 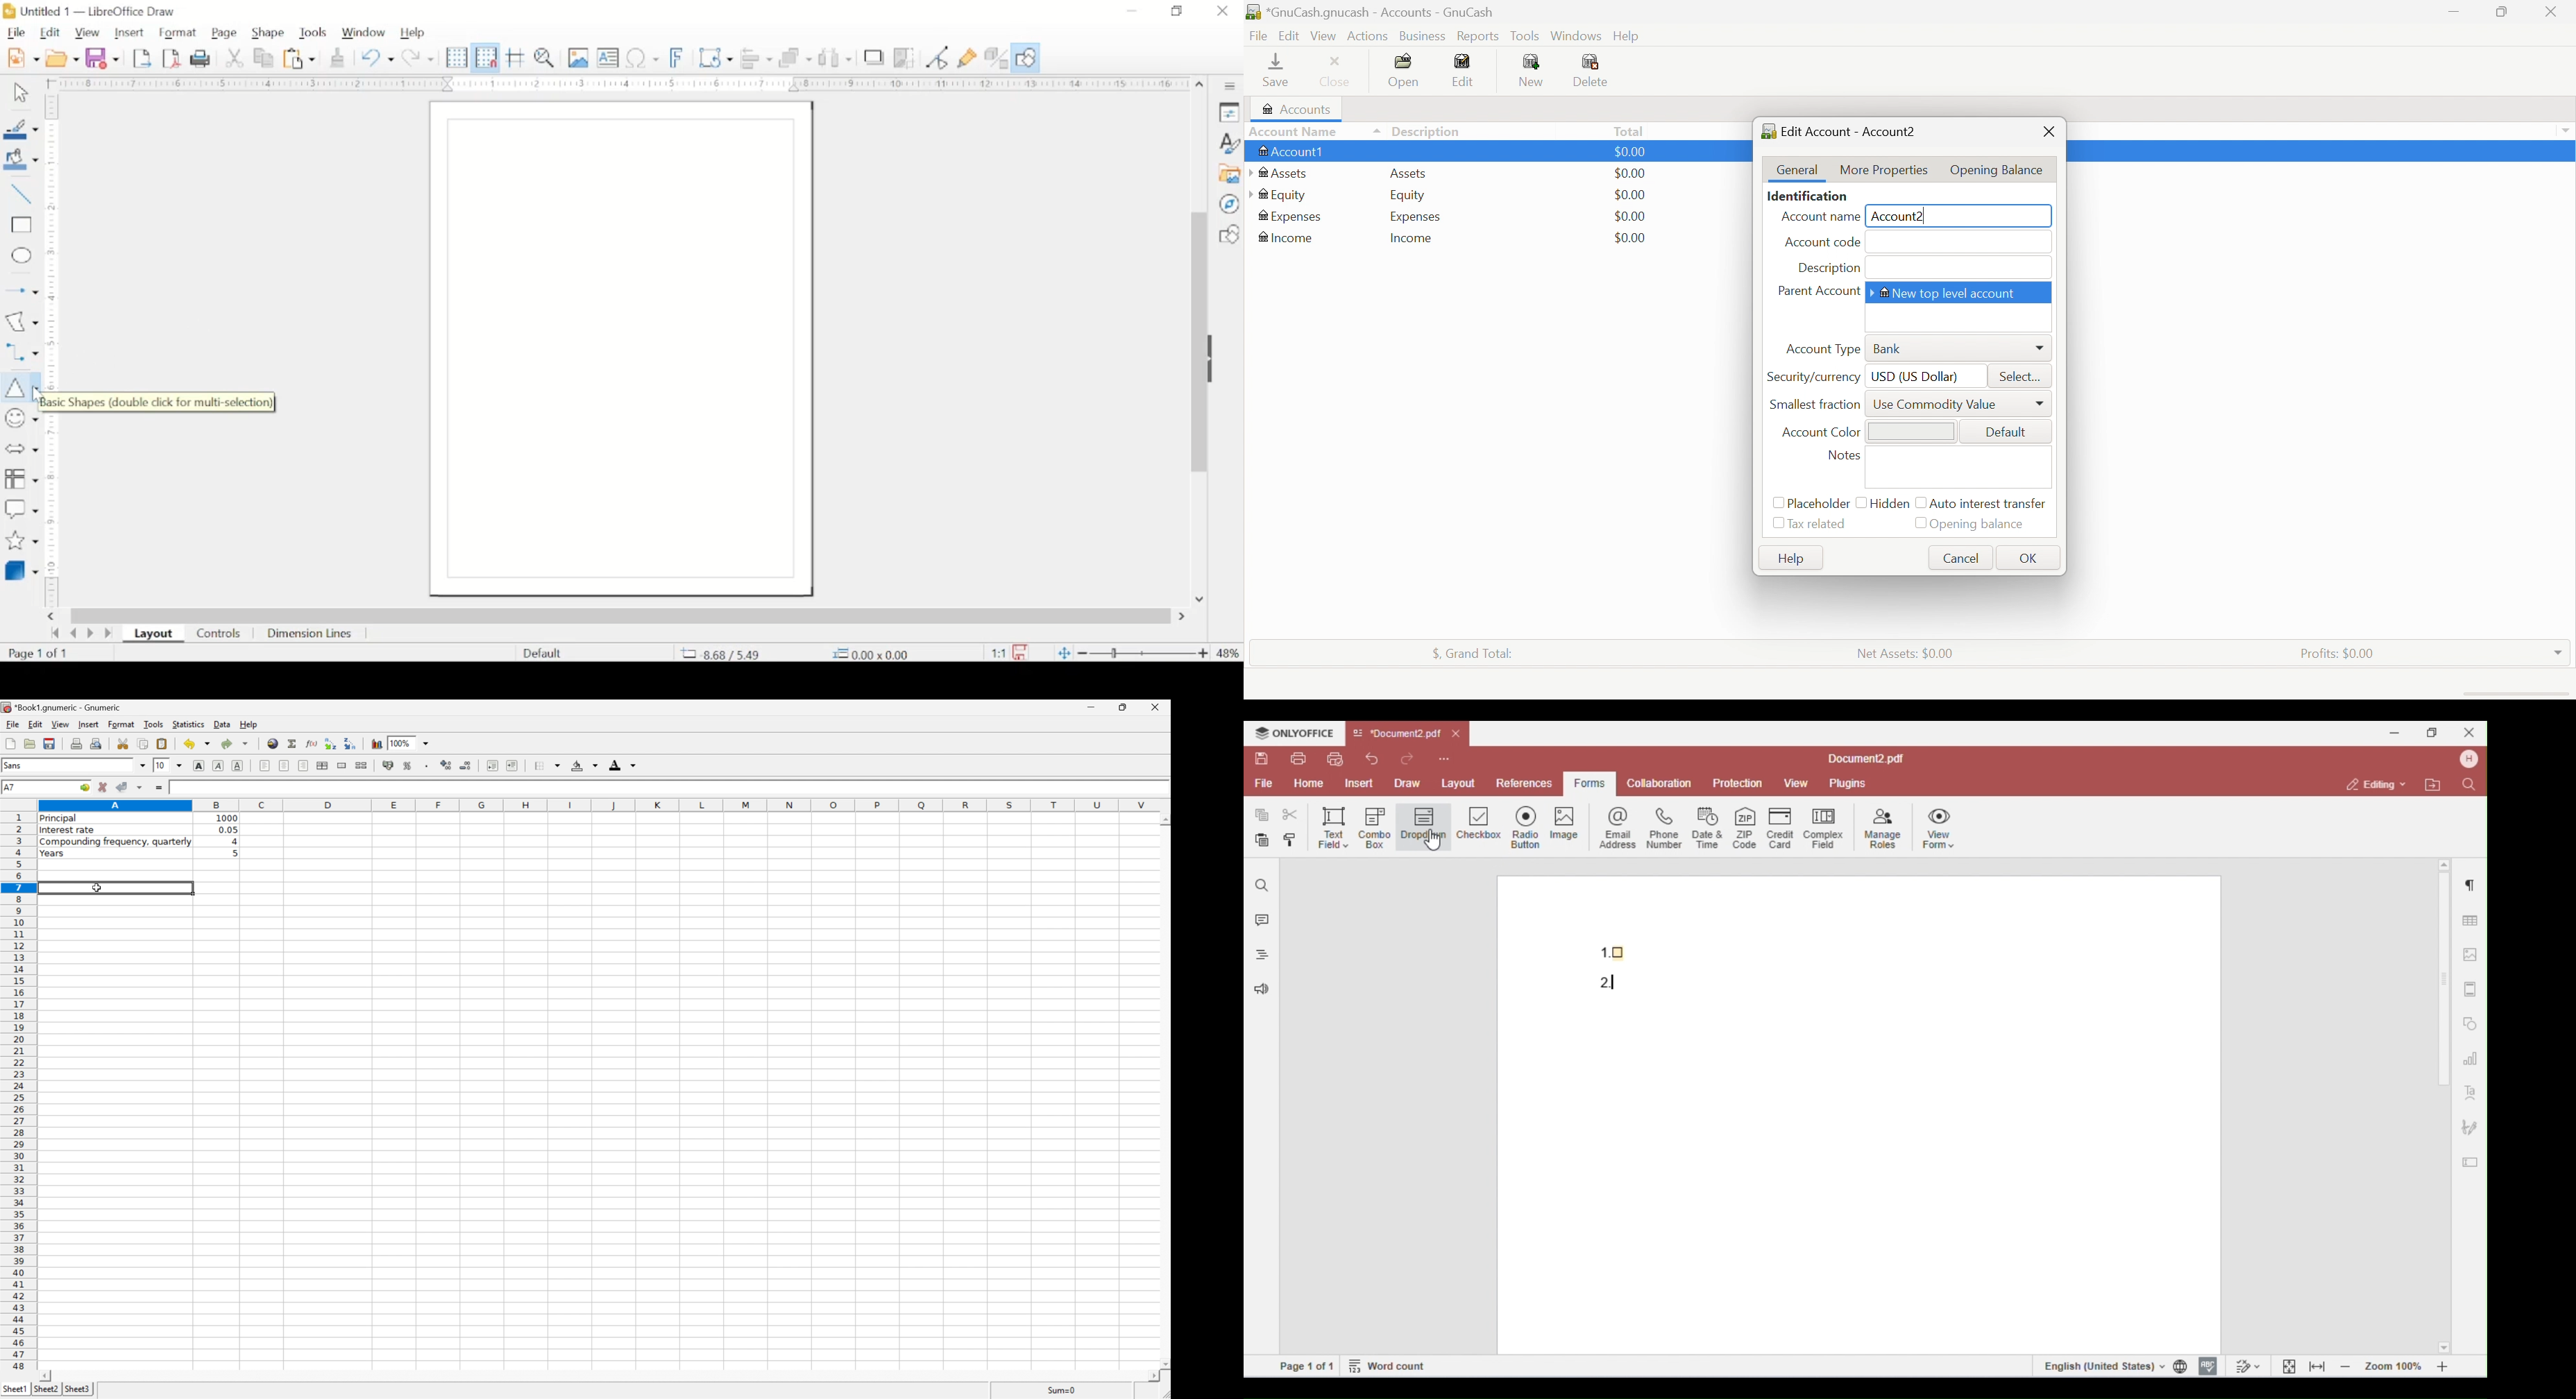 I want to click on Default, so click(x=2004, y=433).